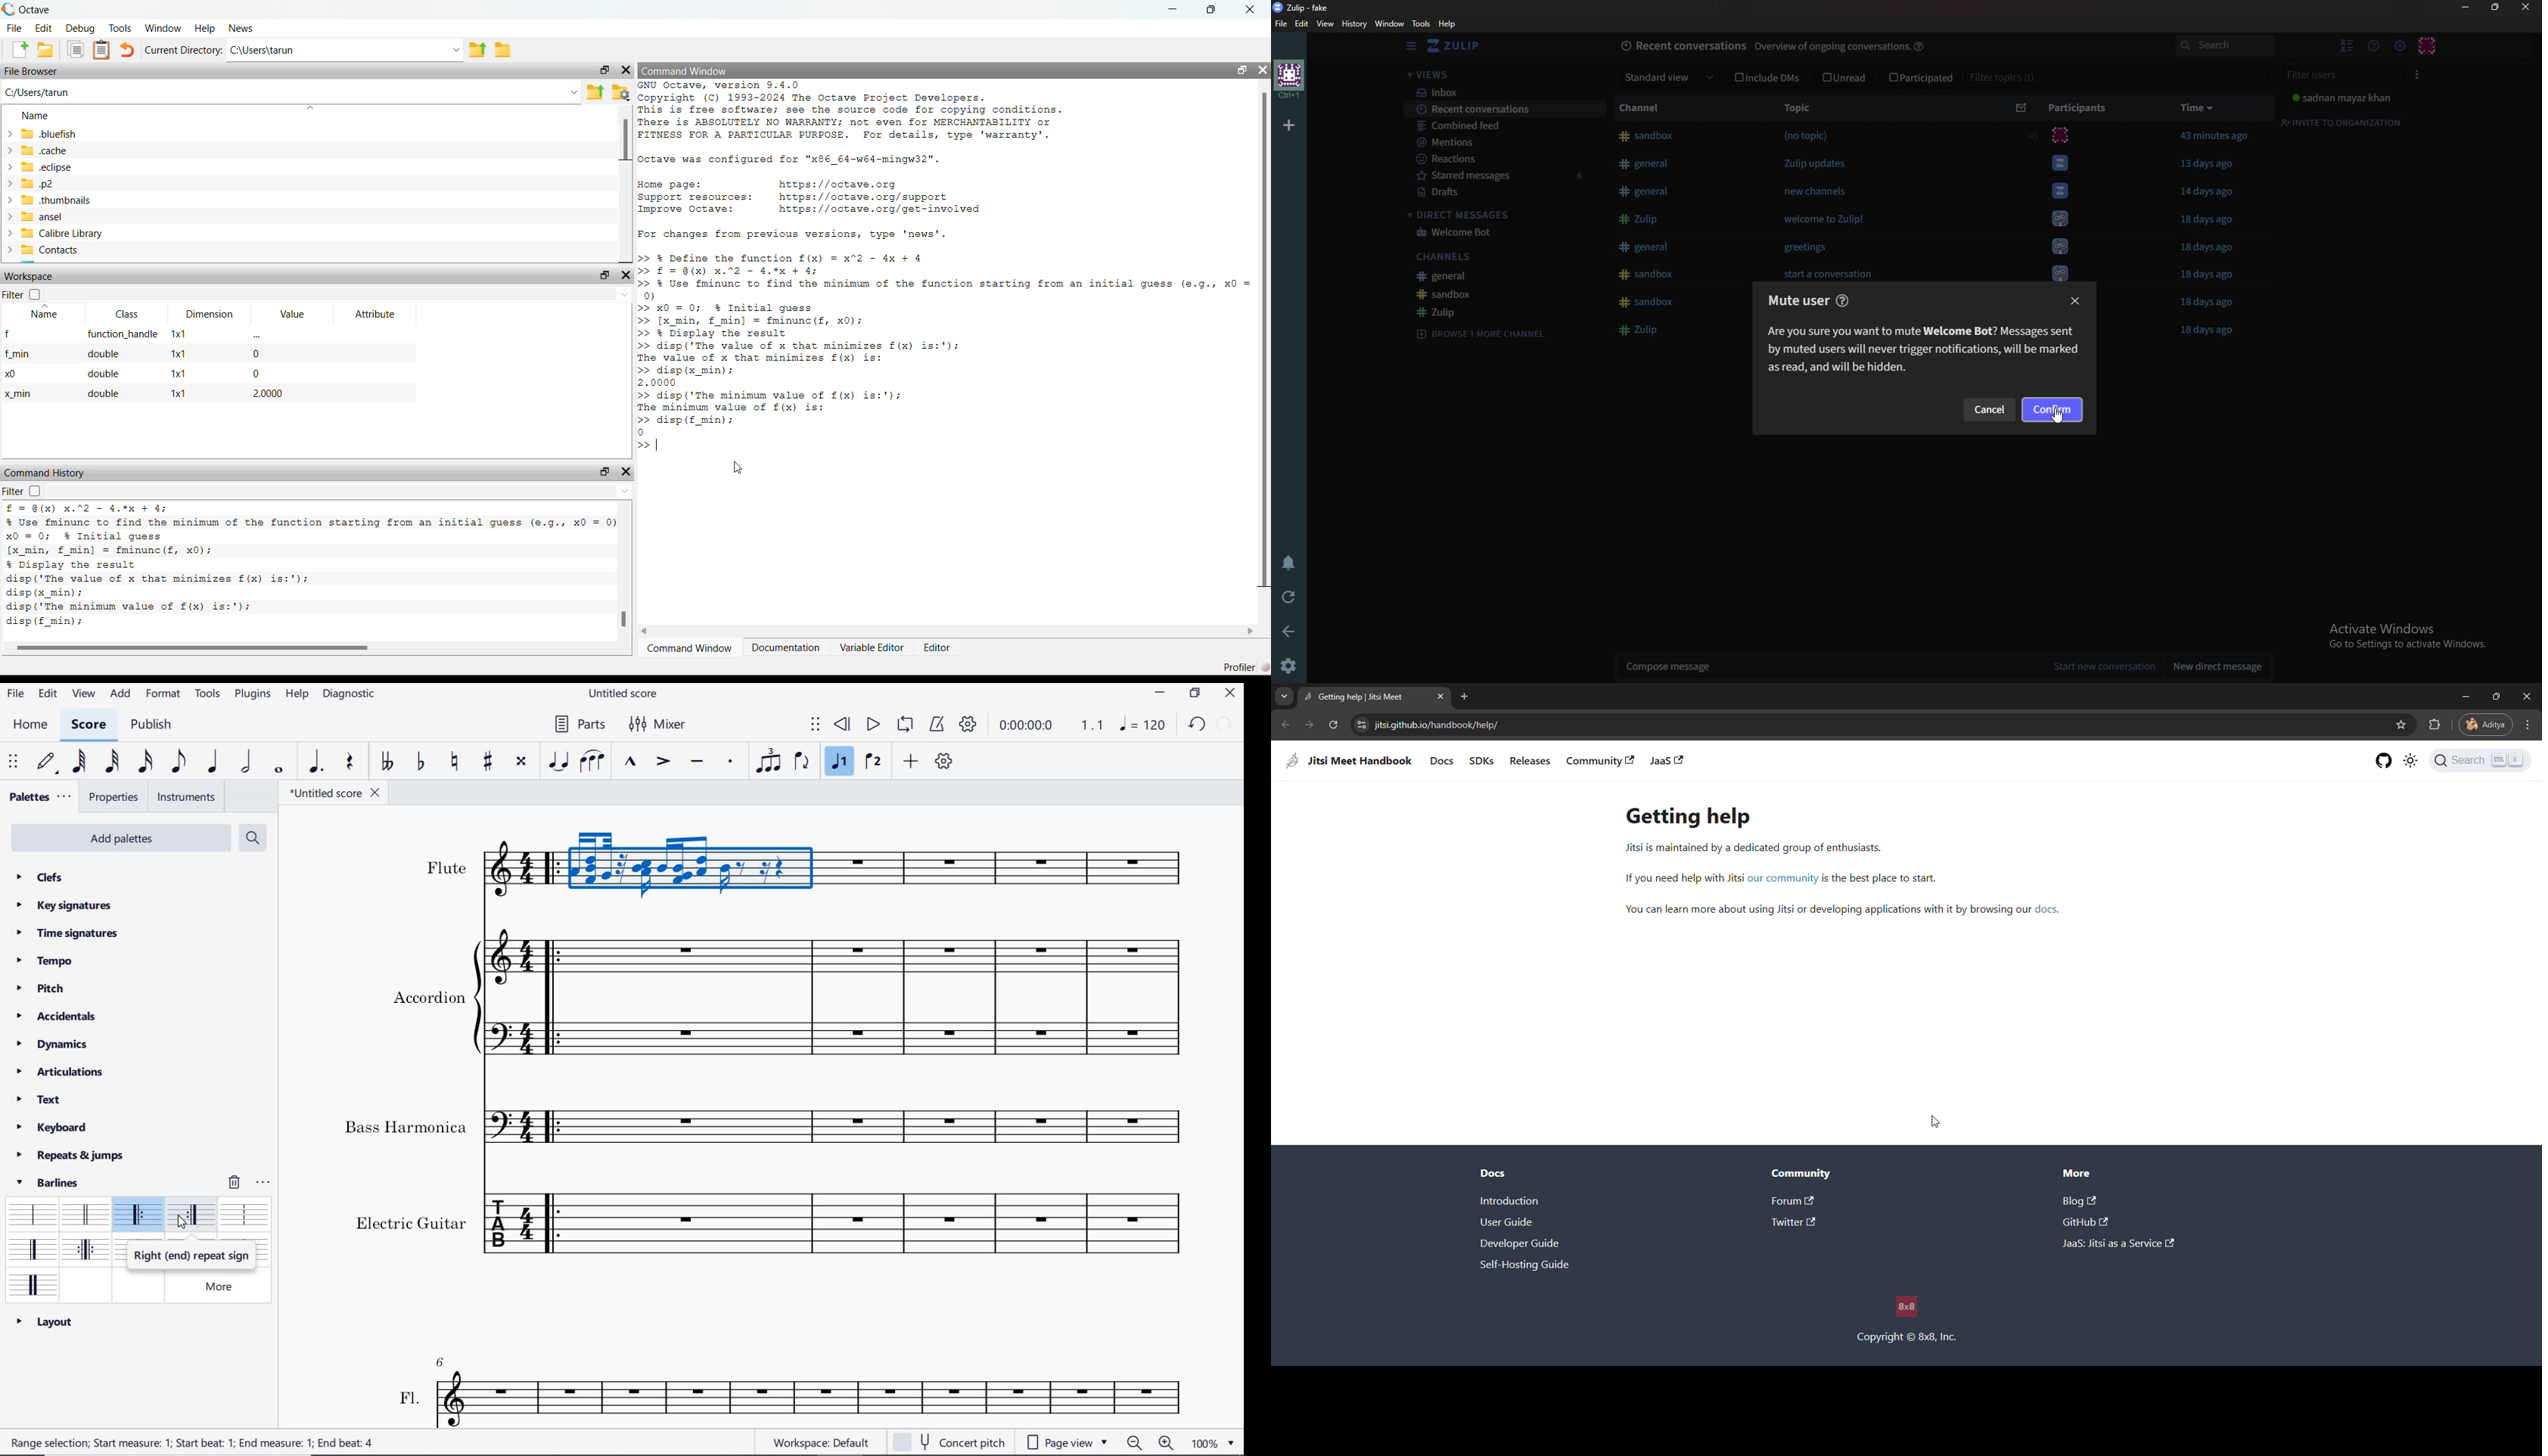 The height and width of the screenshot is (1456, 2548). What do you see at coordinates (2532, 725) in the screenshot?
I see `more` at bounding box center [2532, 725].